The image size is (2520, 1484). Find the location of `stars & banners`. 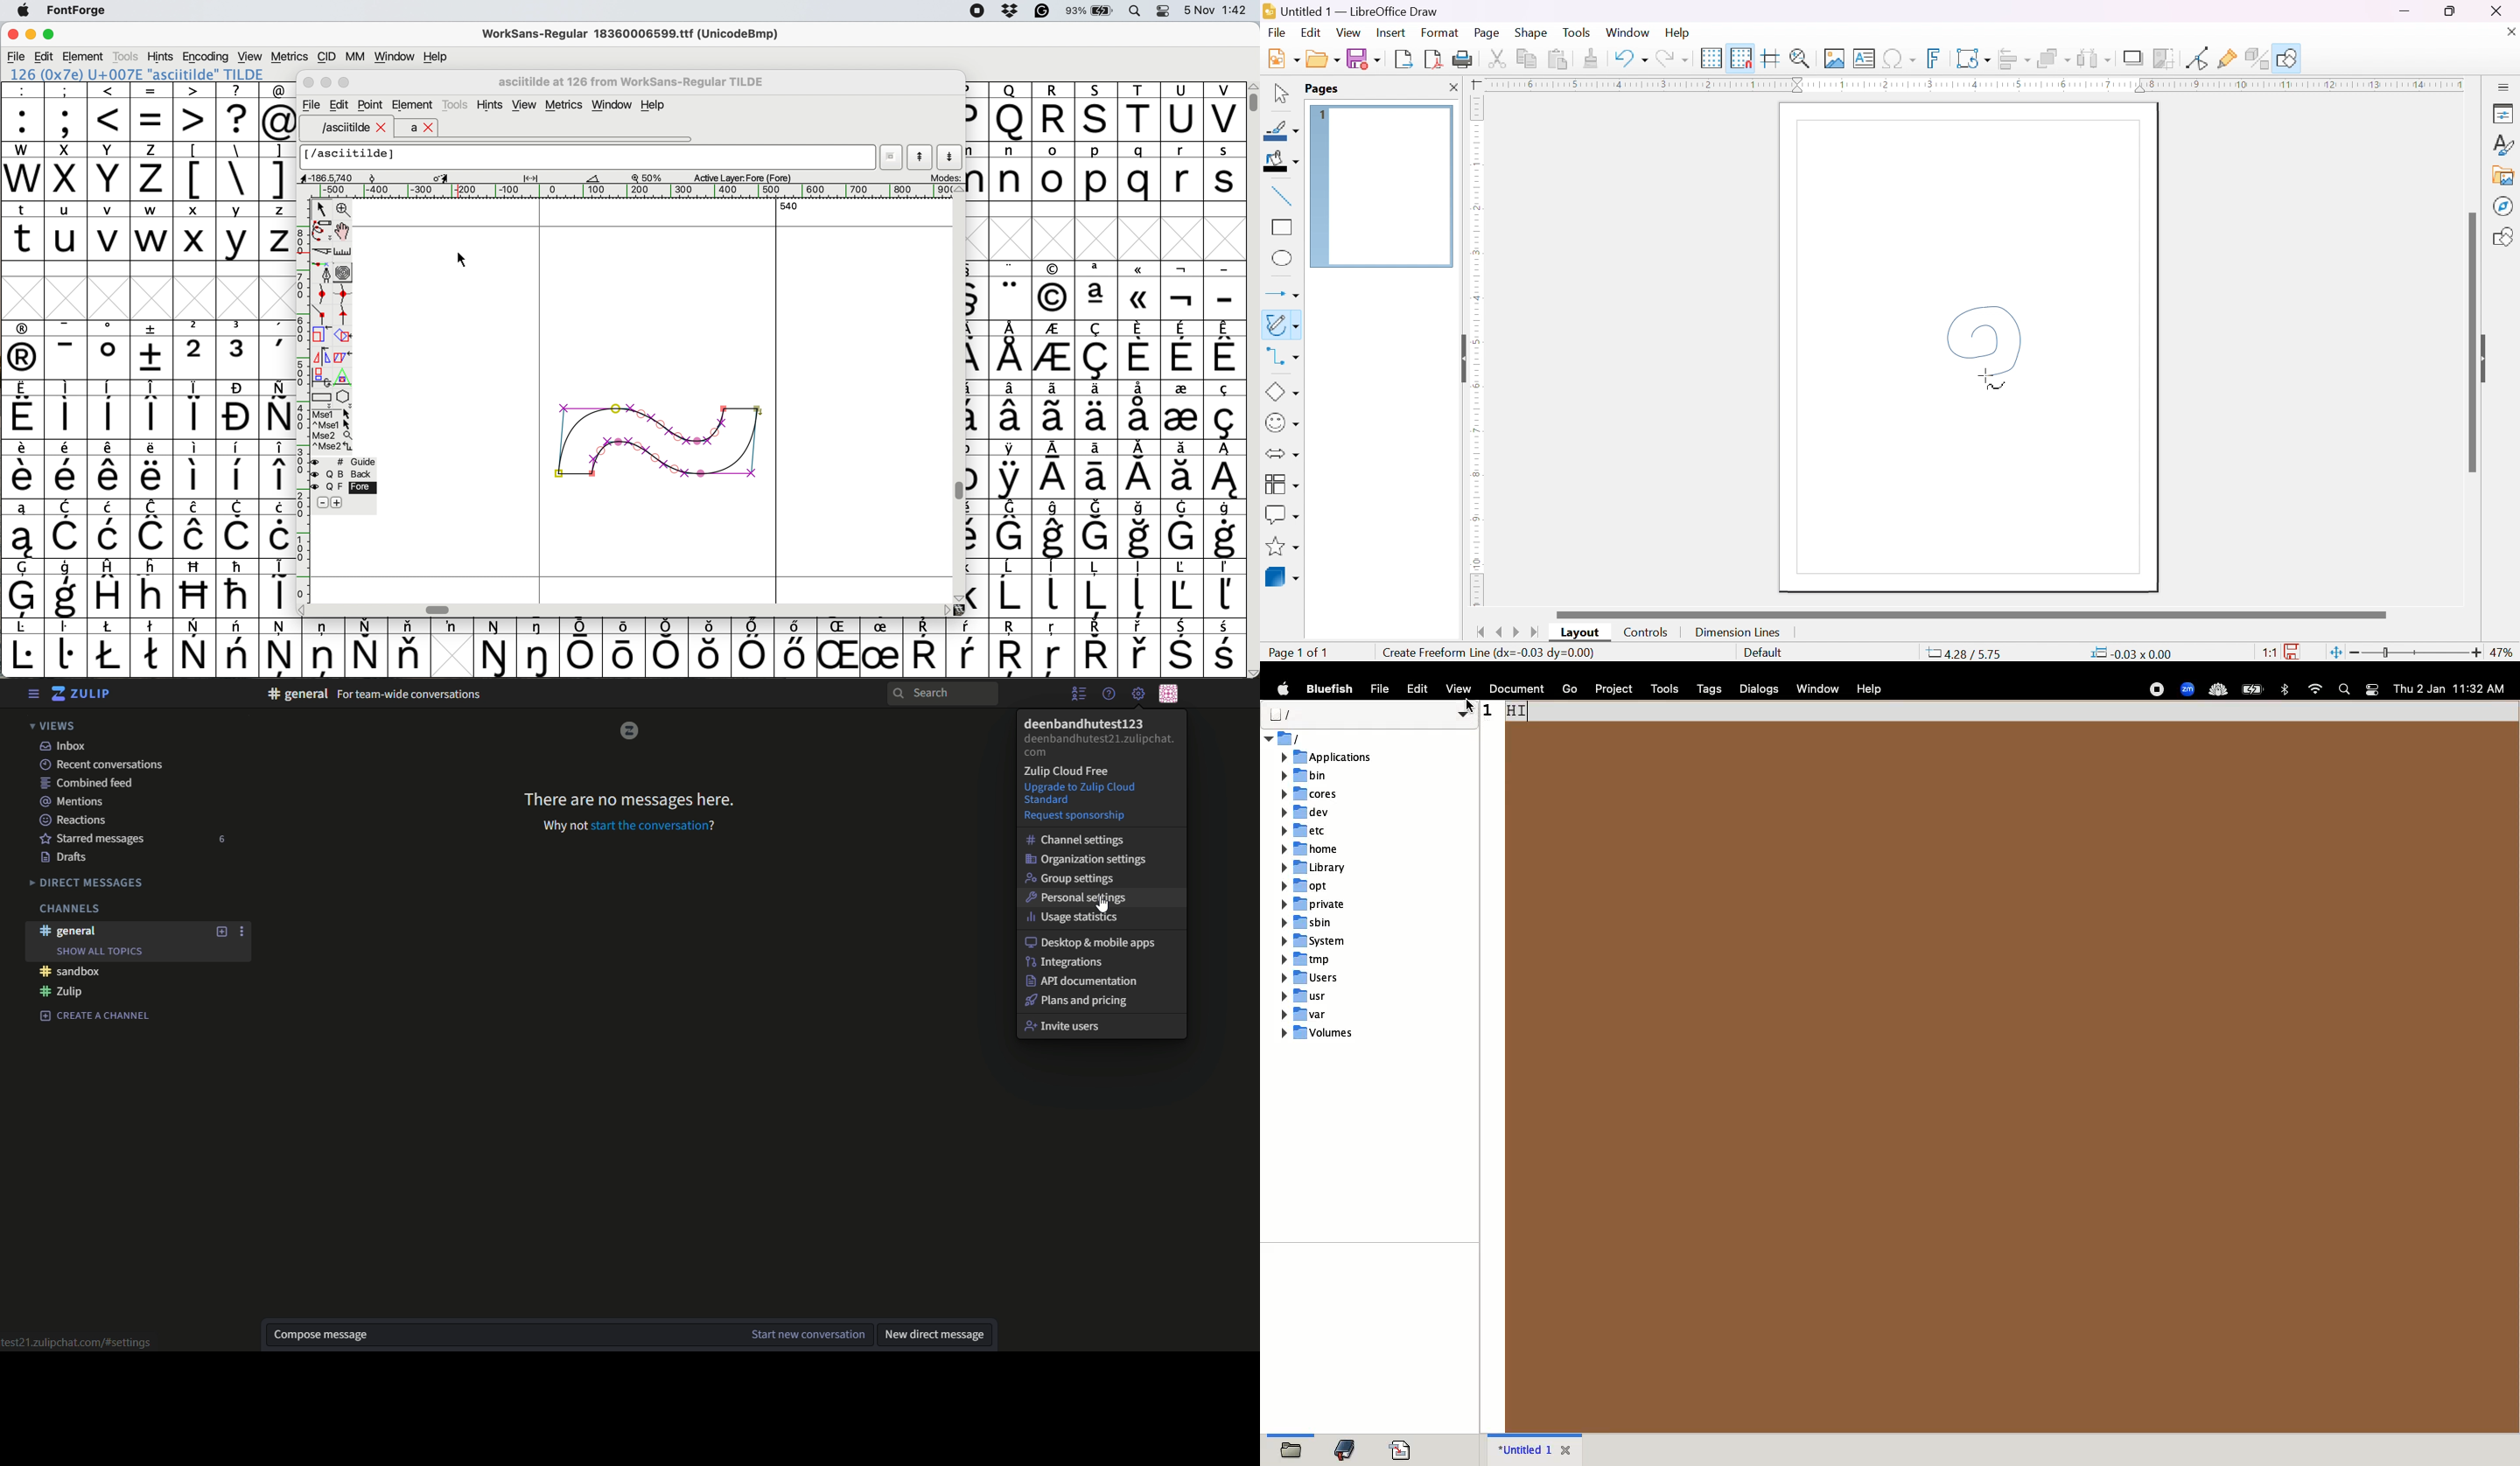

stars & banners is located at coordinates (1280, 546).